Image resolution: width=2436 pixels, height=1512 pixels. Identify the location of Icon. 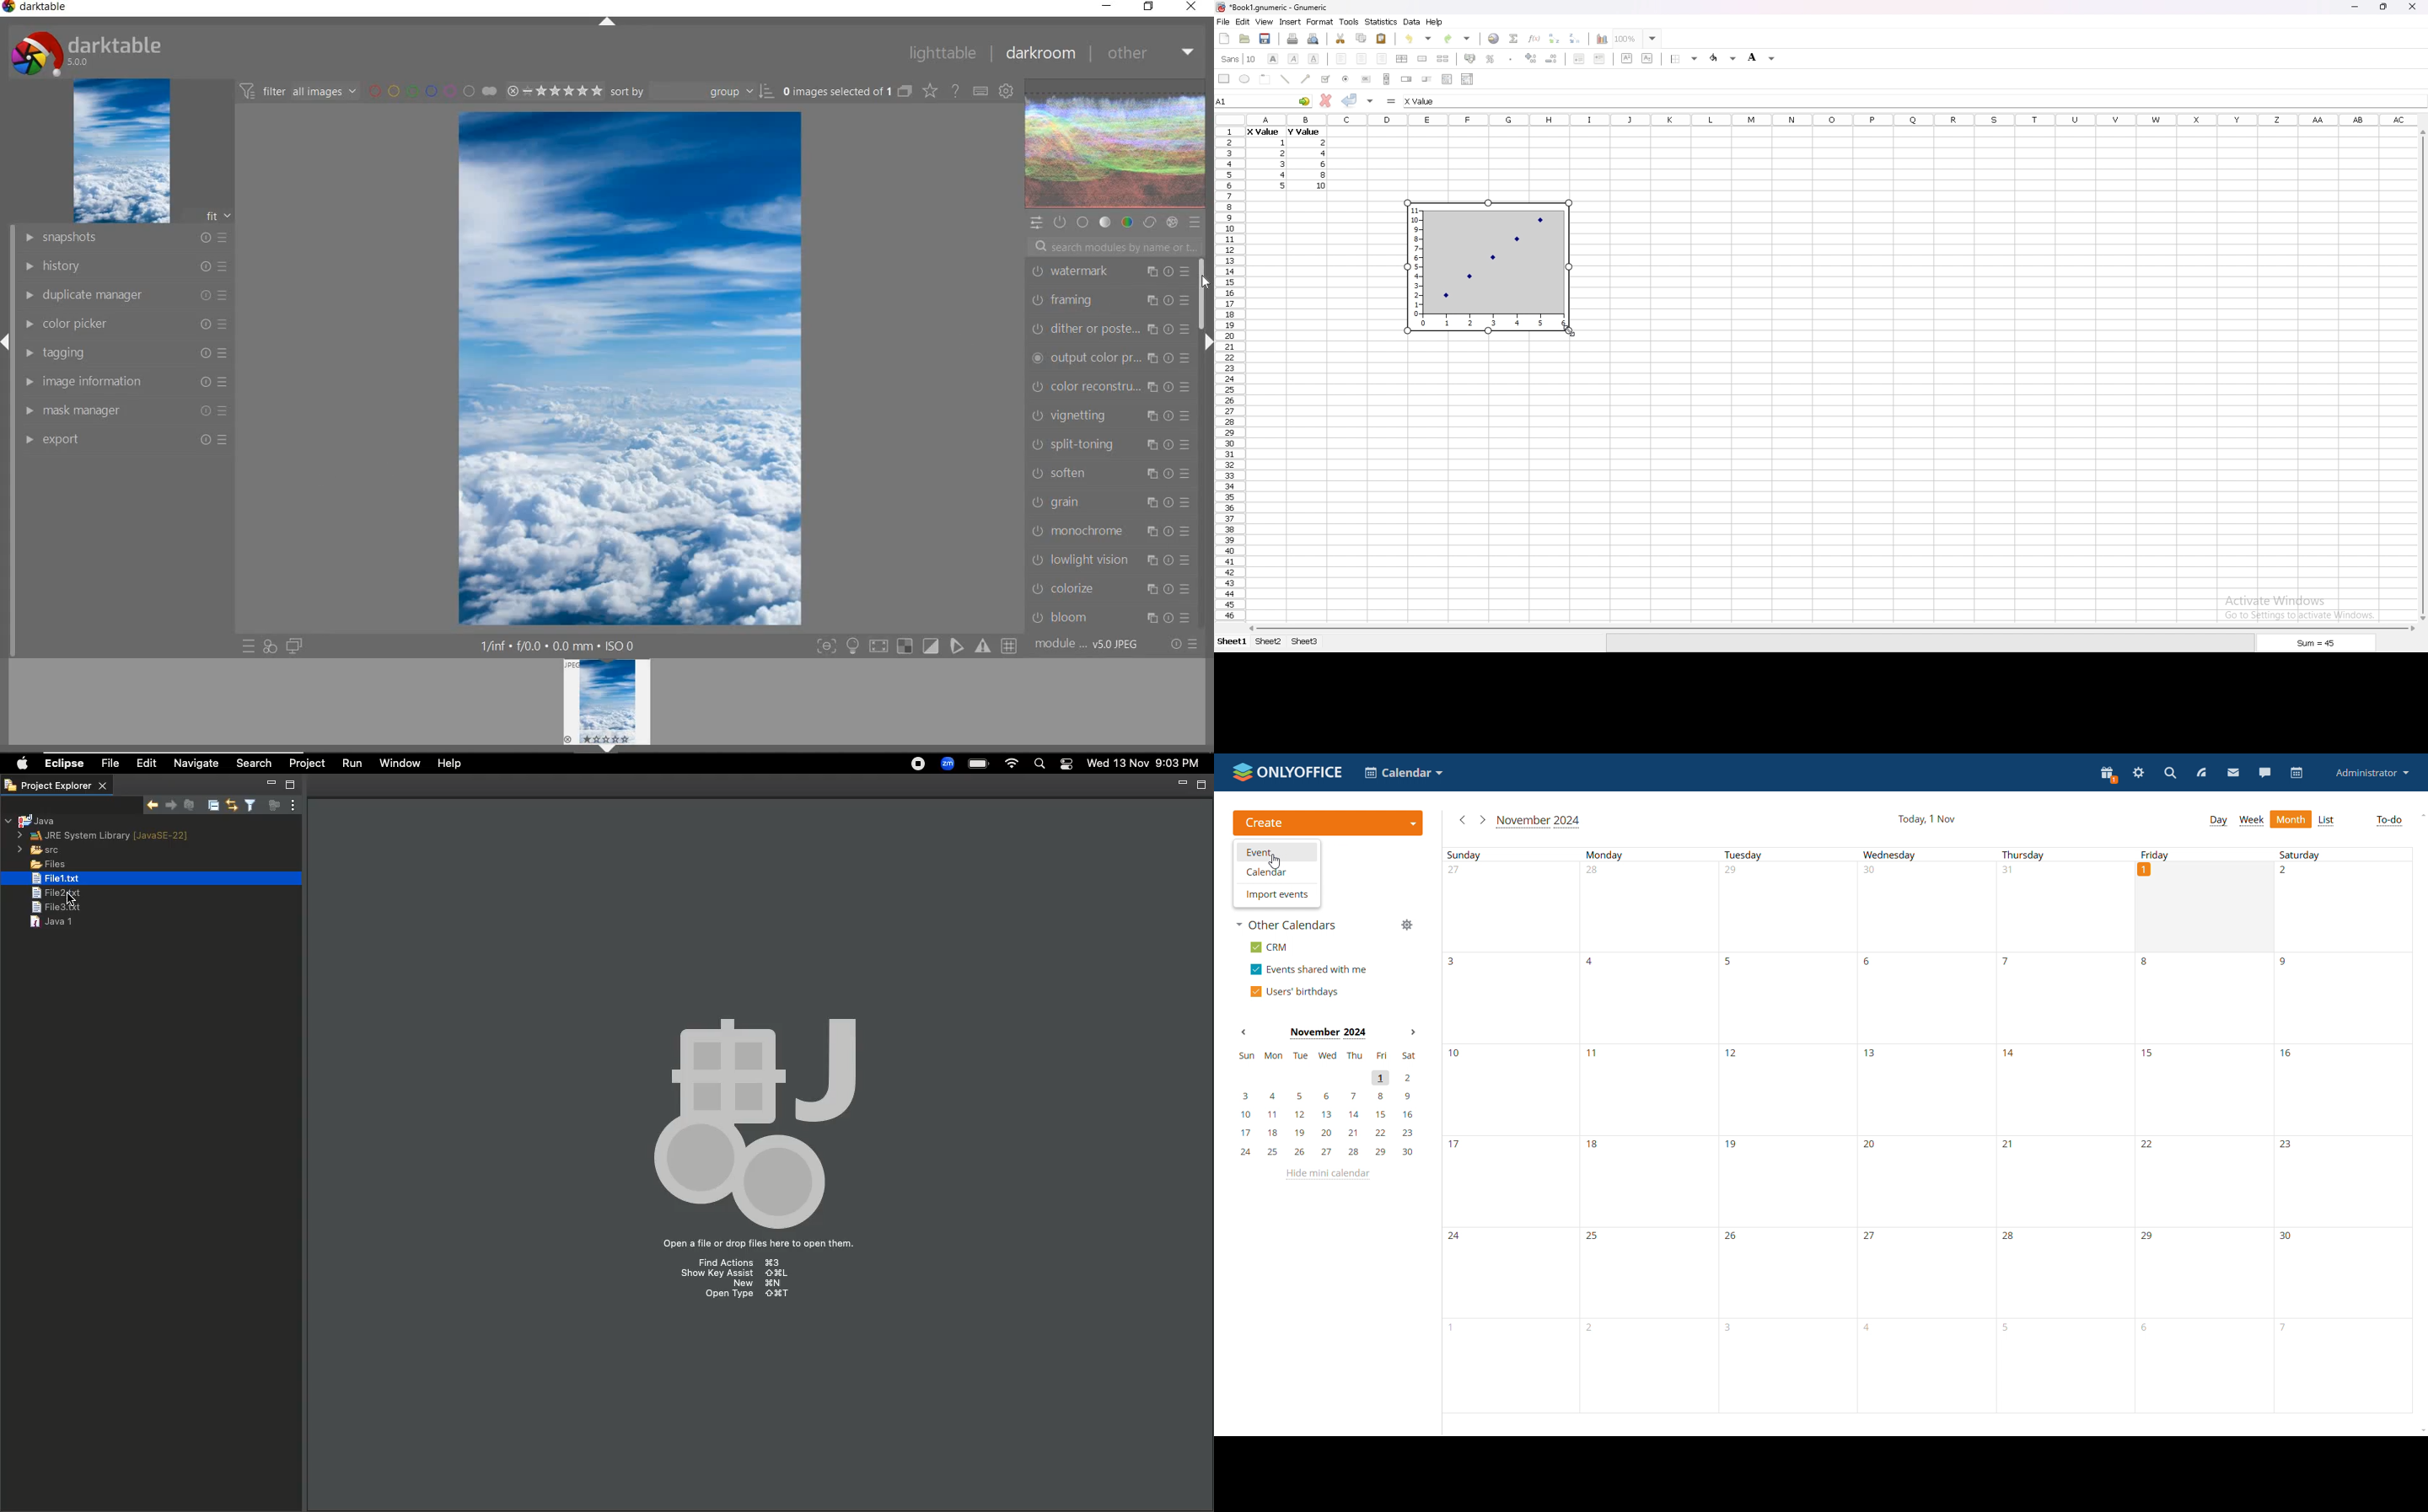
(754, 1109).